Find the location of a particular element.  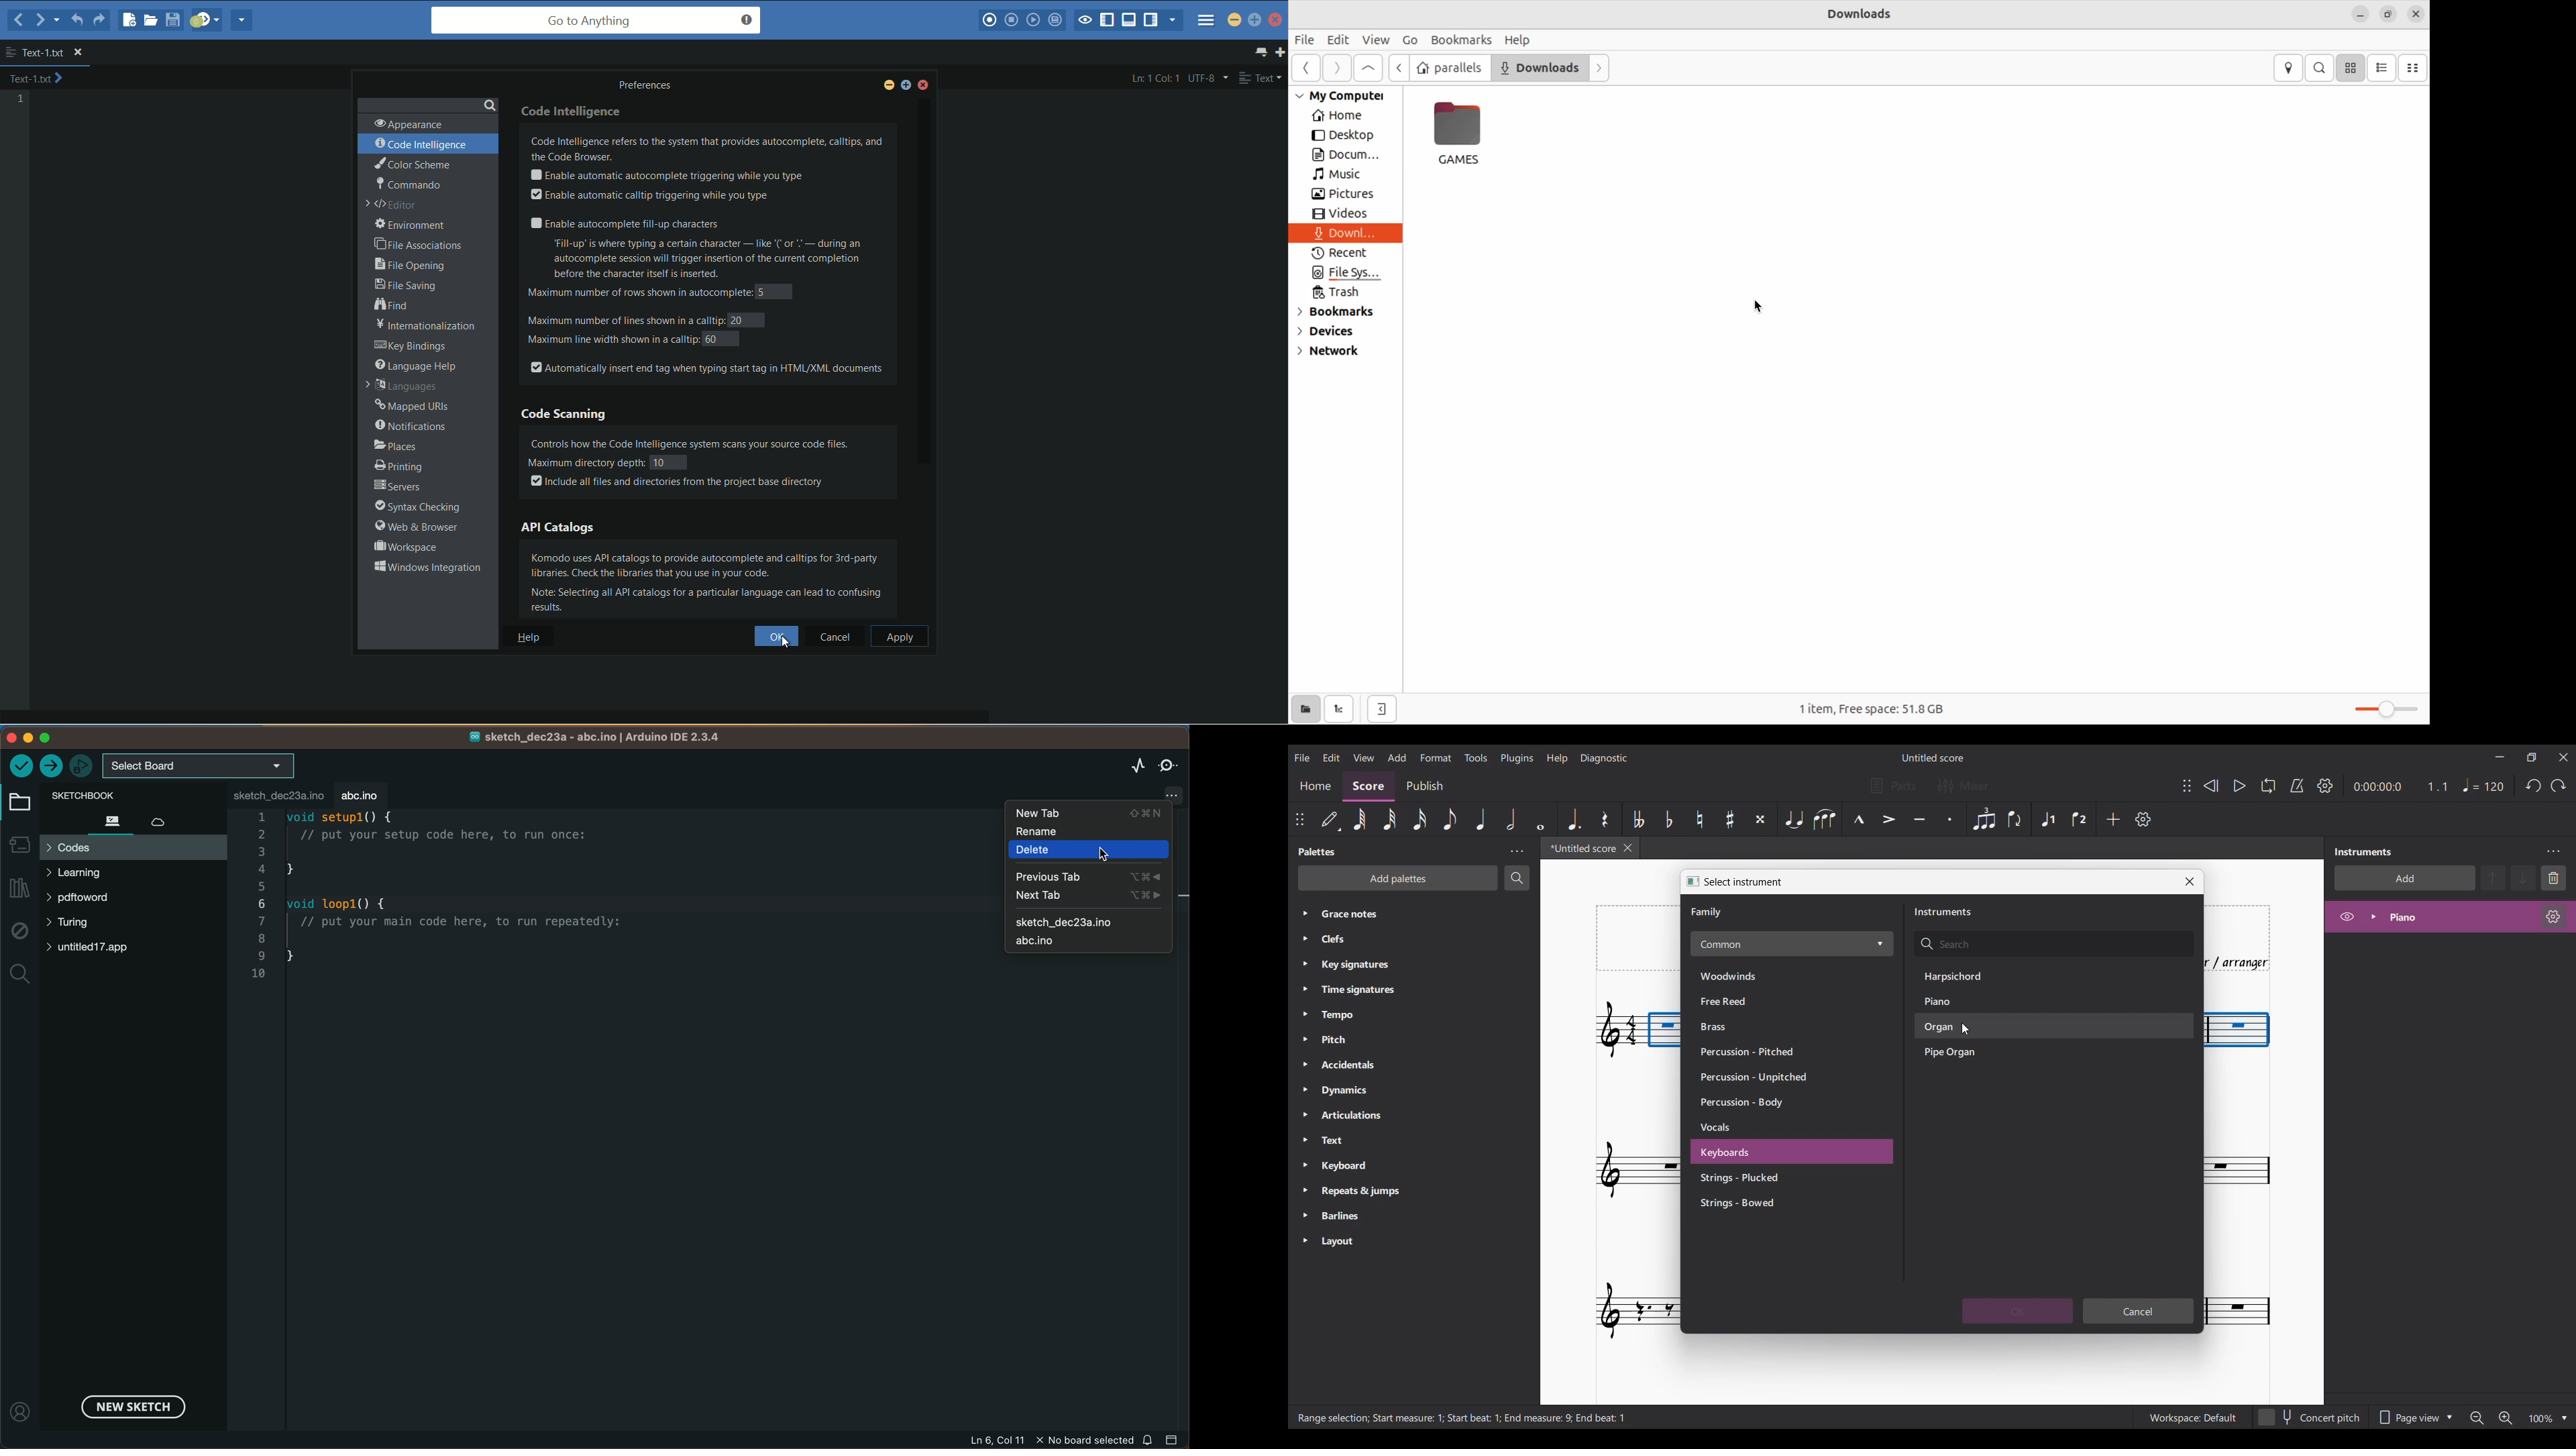

Marcato is located at coordinates (1859, 818).